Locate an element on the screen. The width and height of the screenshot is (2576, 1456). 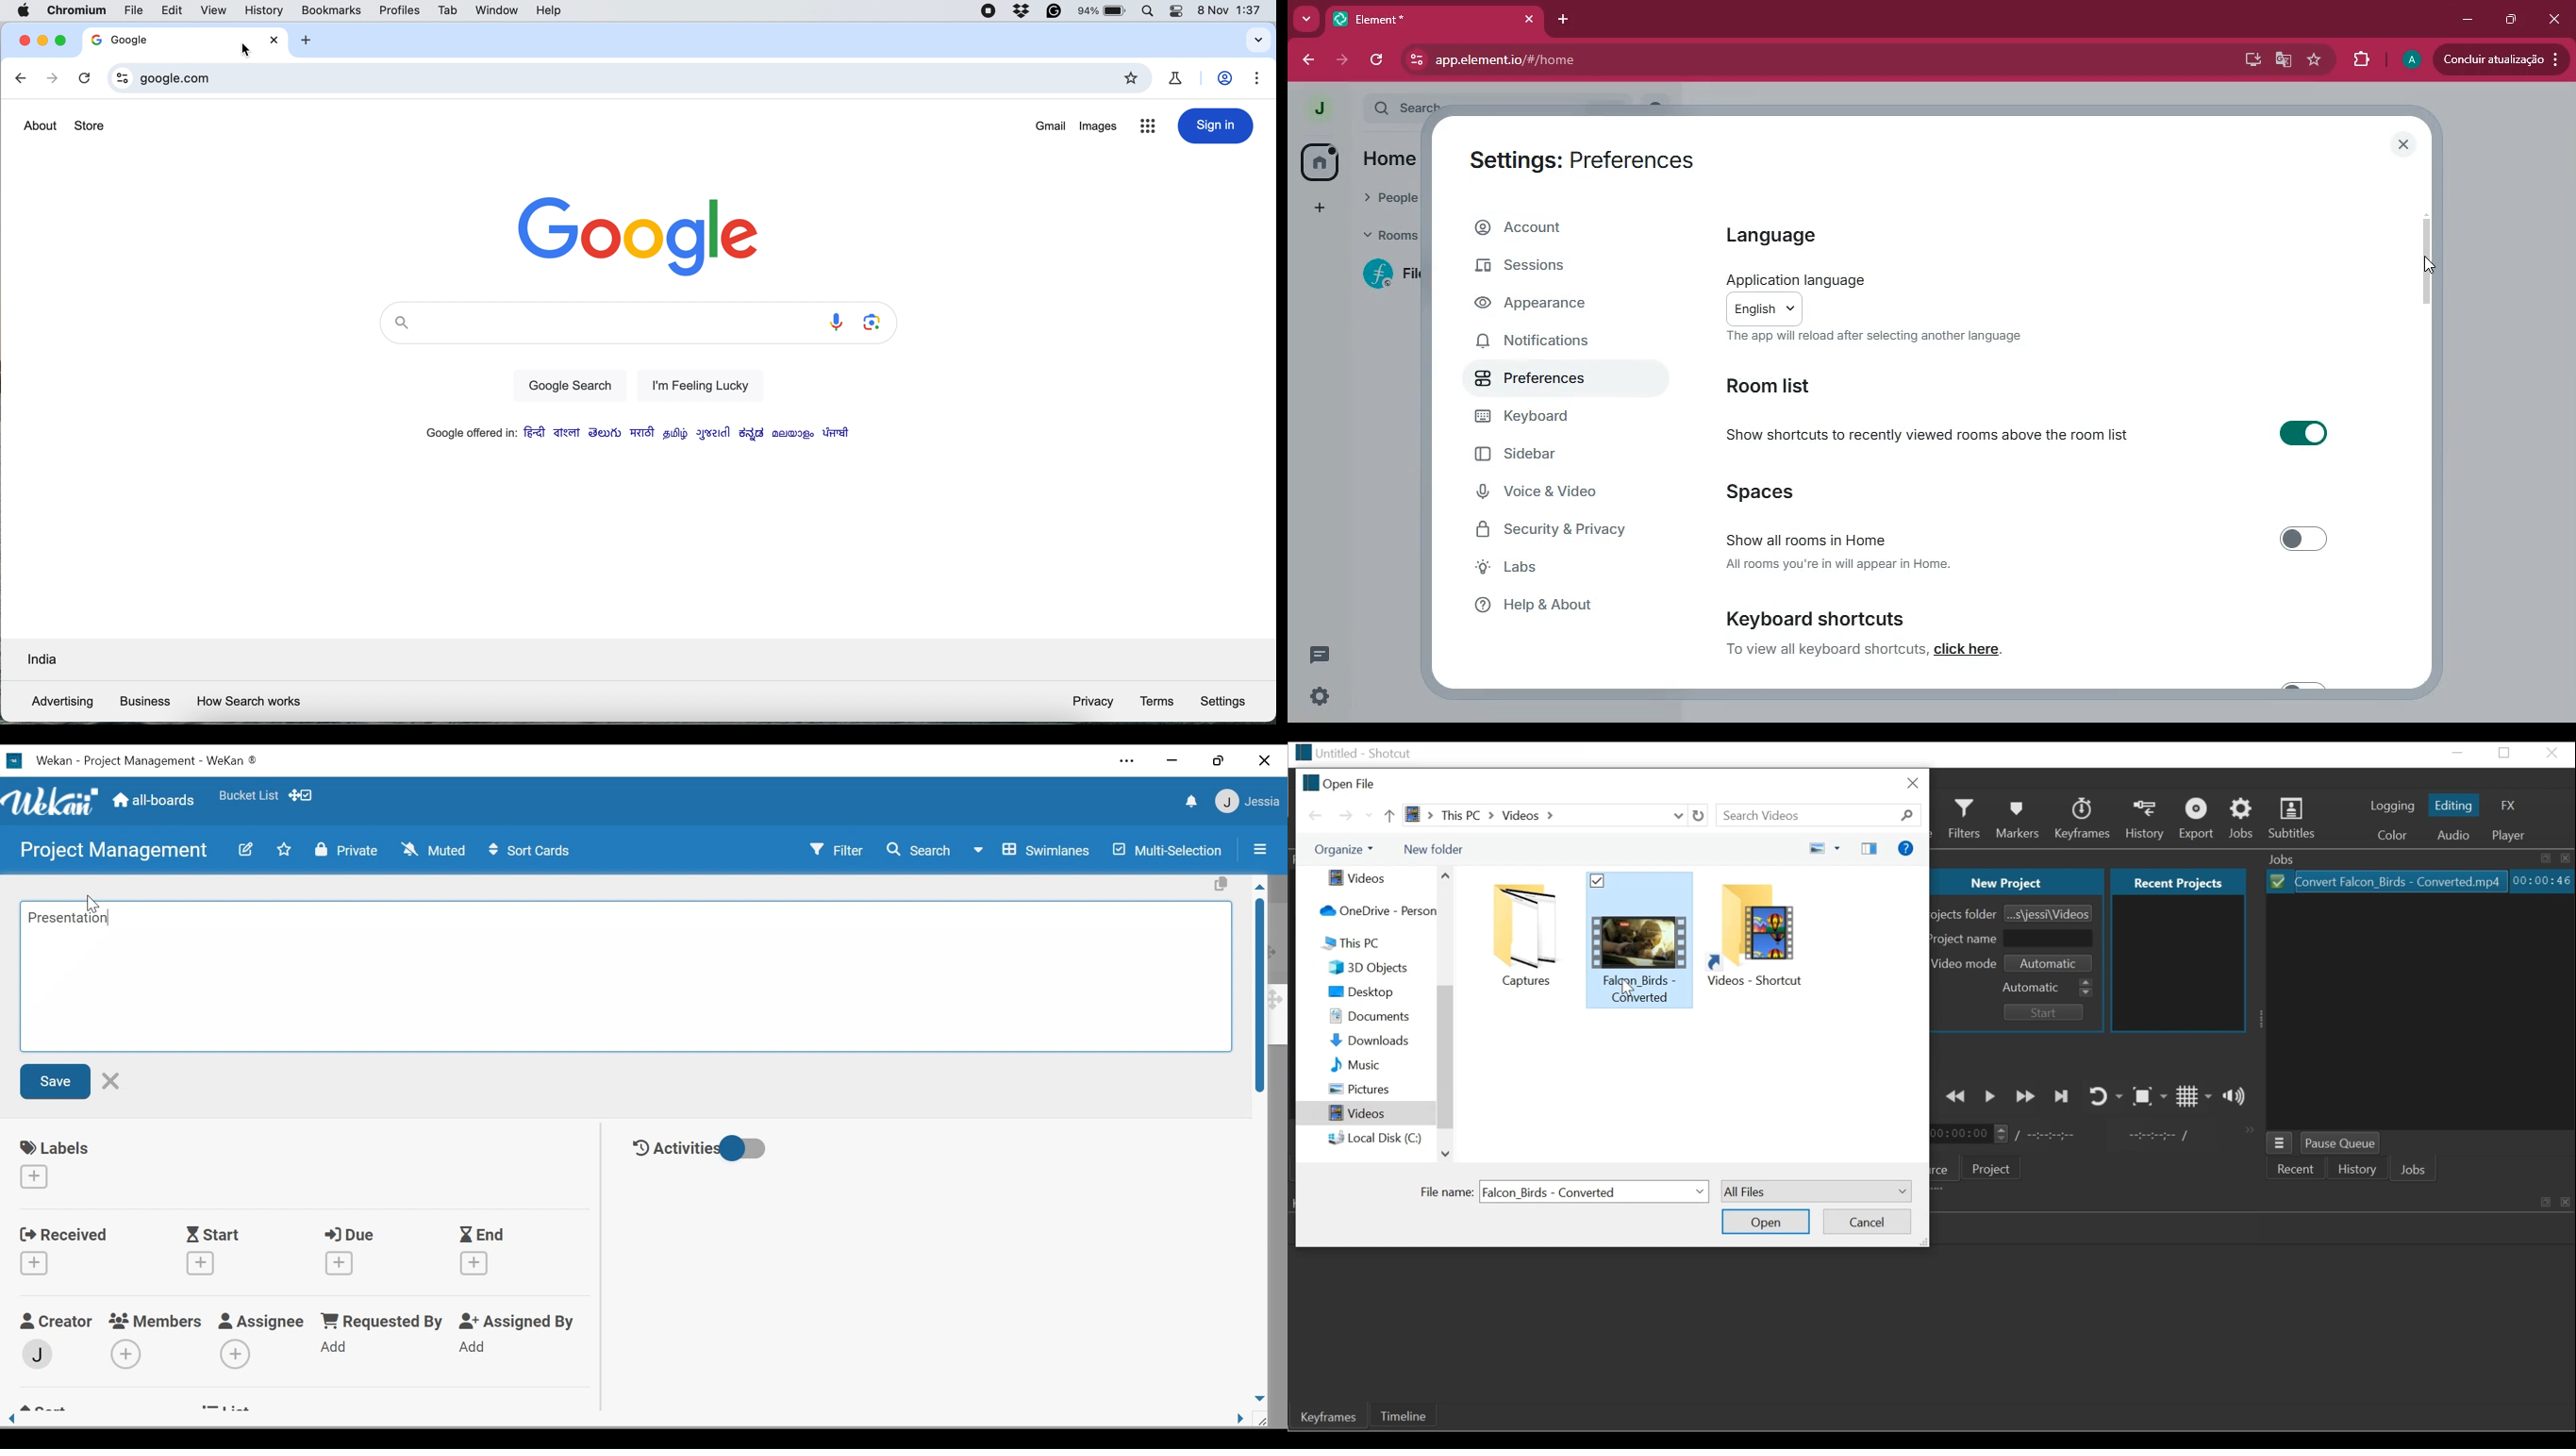
Assignee is located at coordinates (260, 1323).